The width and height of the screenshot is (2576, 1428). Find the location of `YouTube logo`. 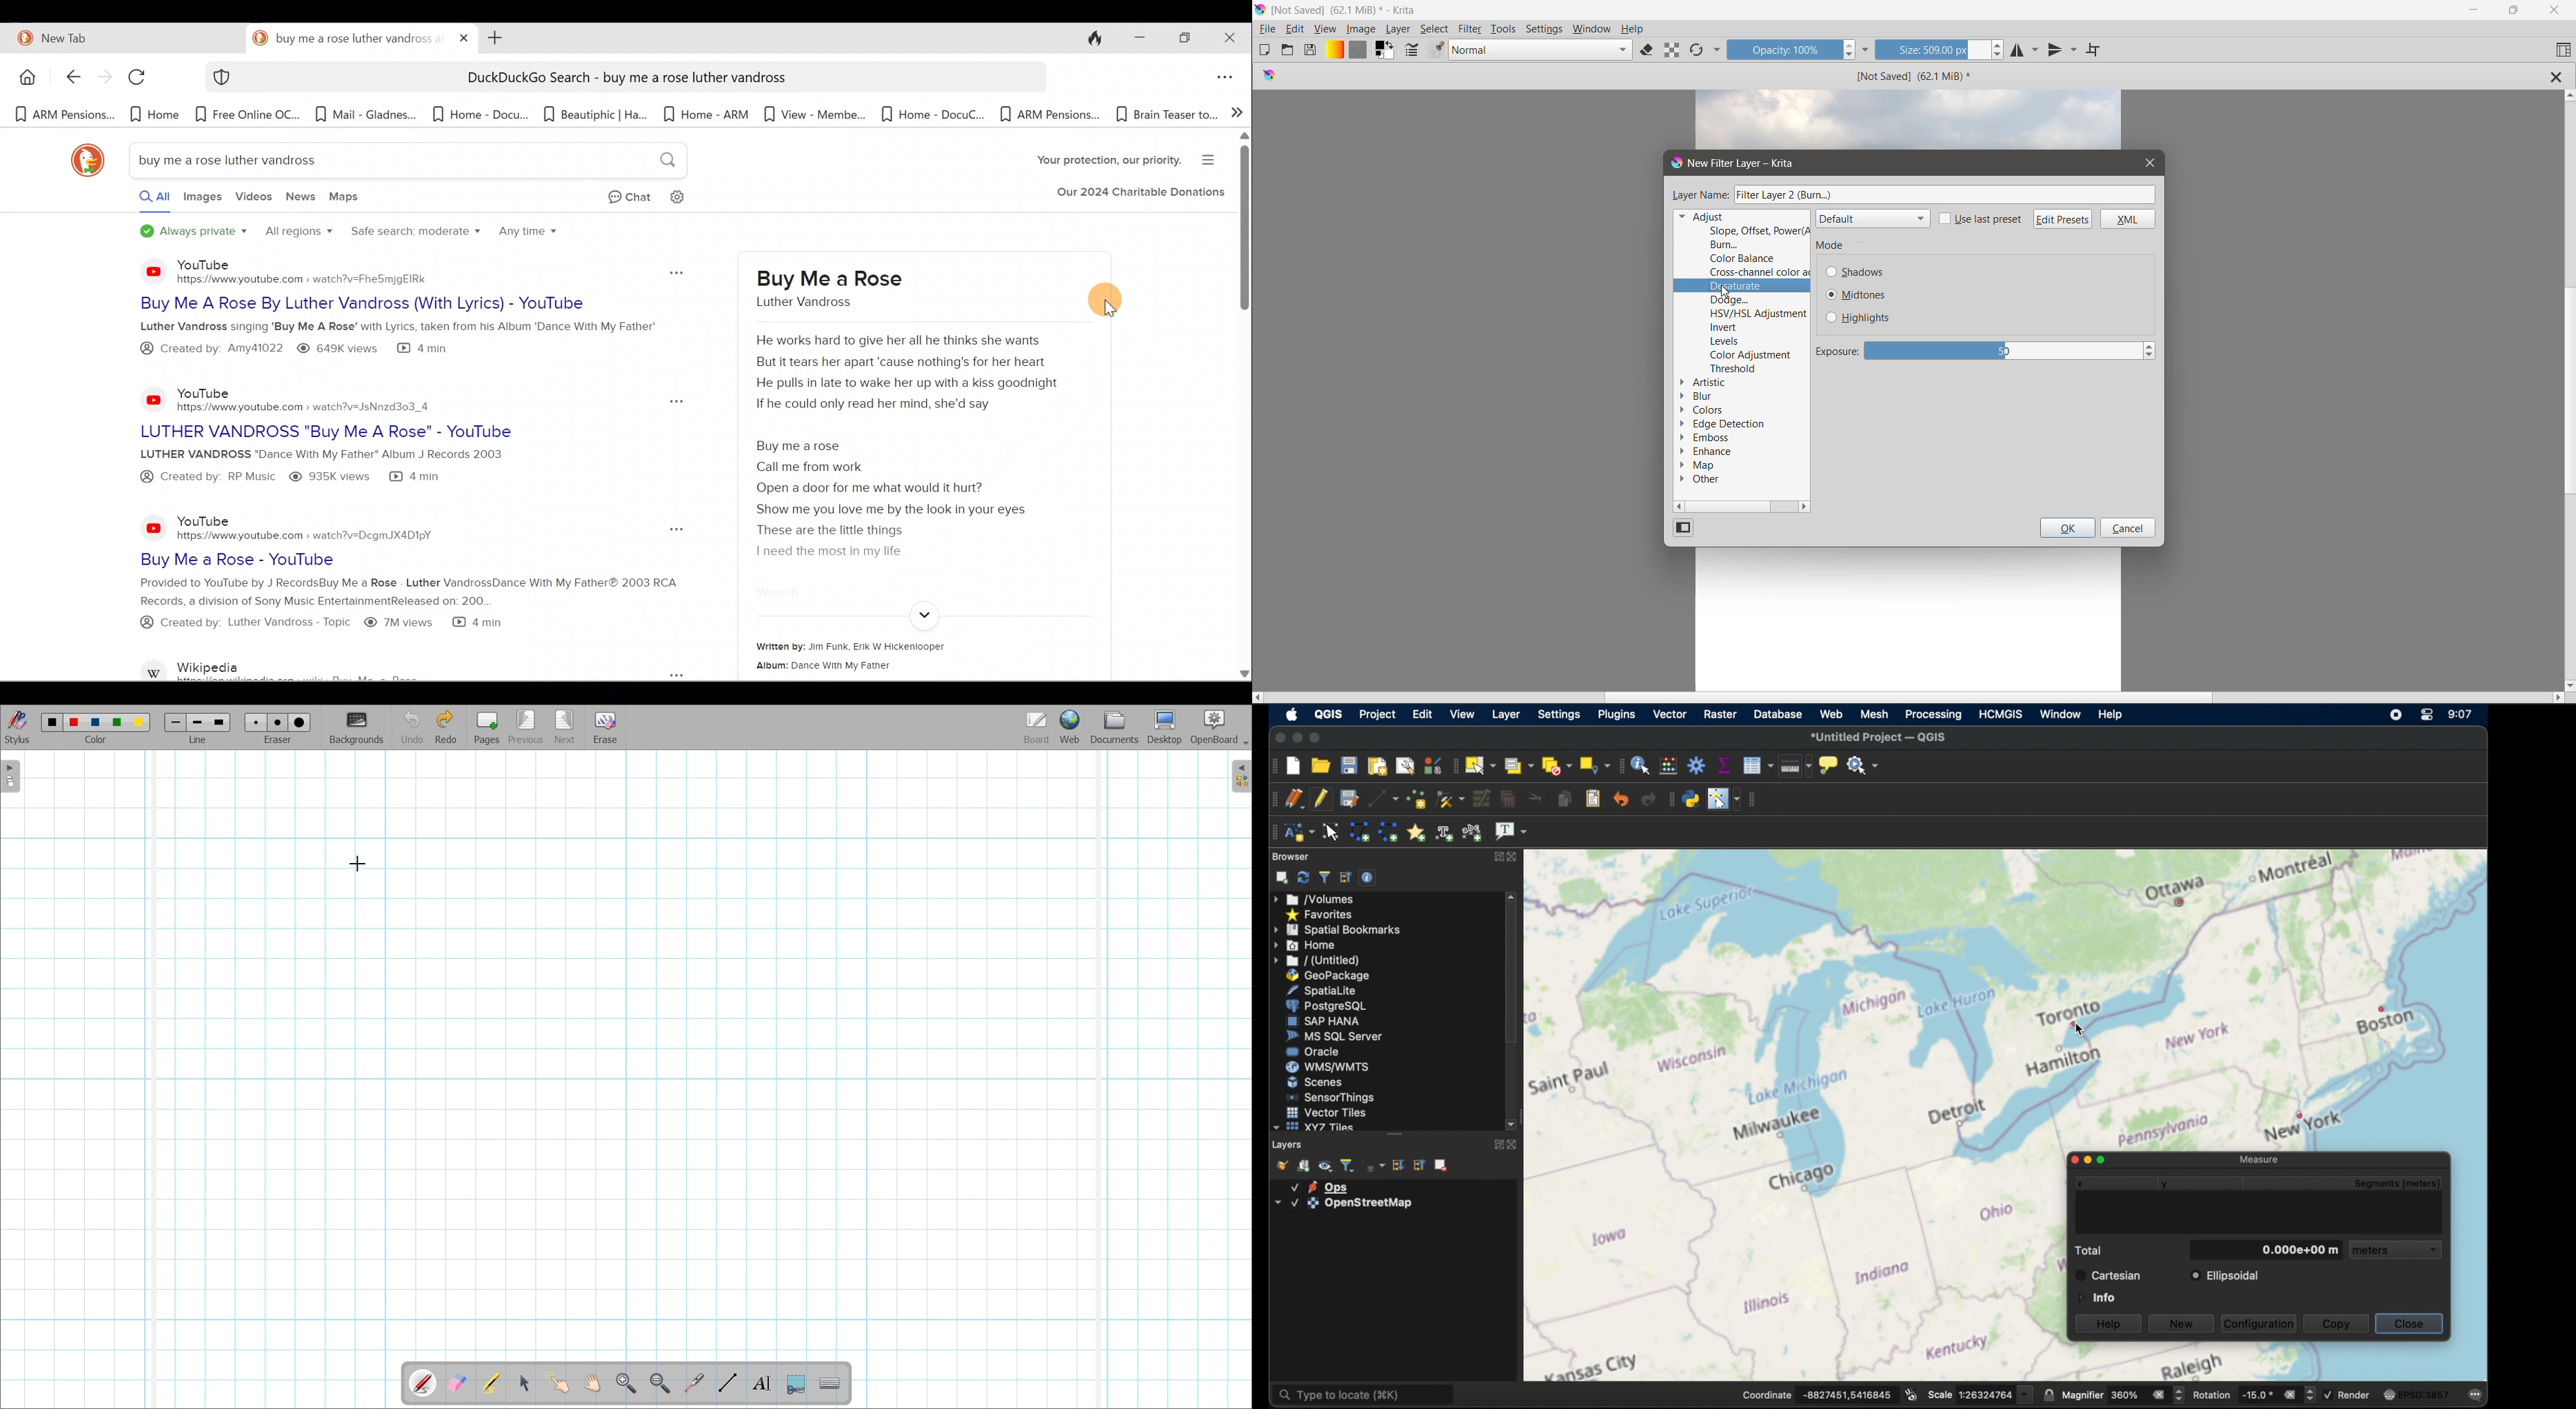

YouTube logo is located at coordinates (146, 399).